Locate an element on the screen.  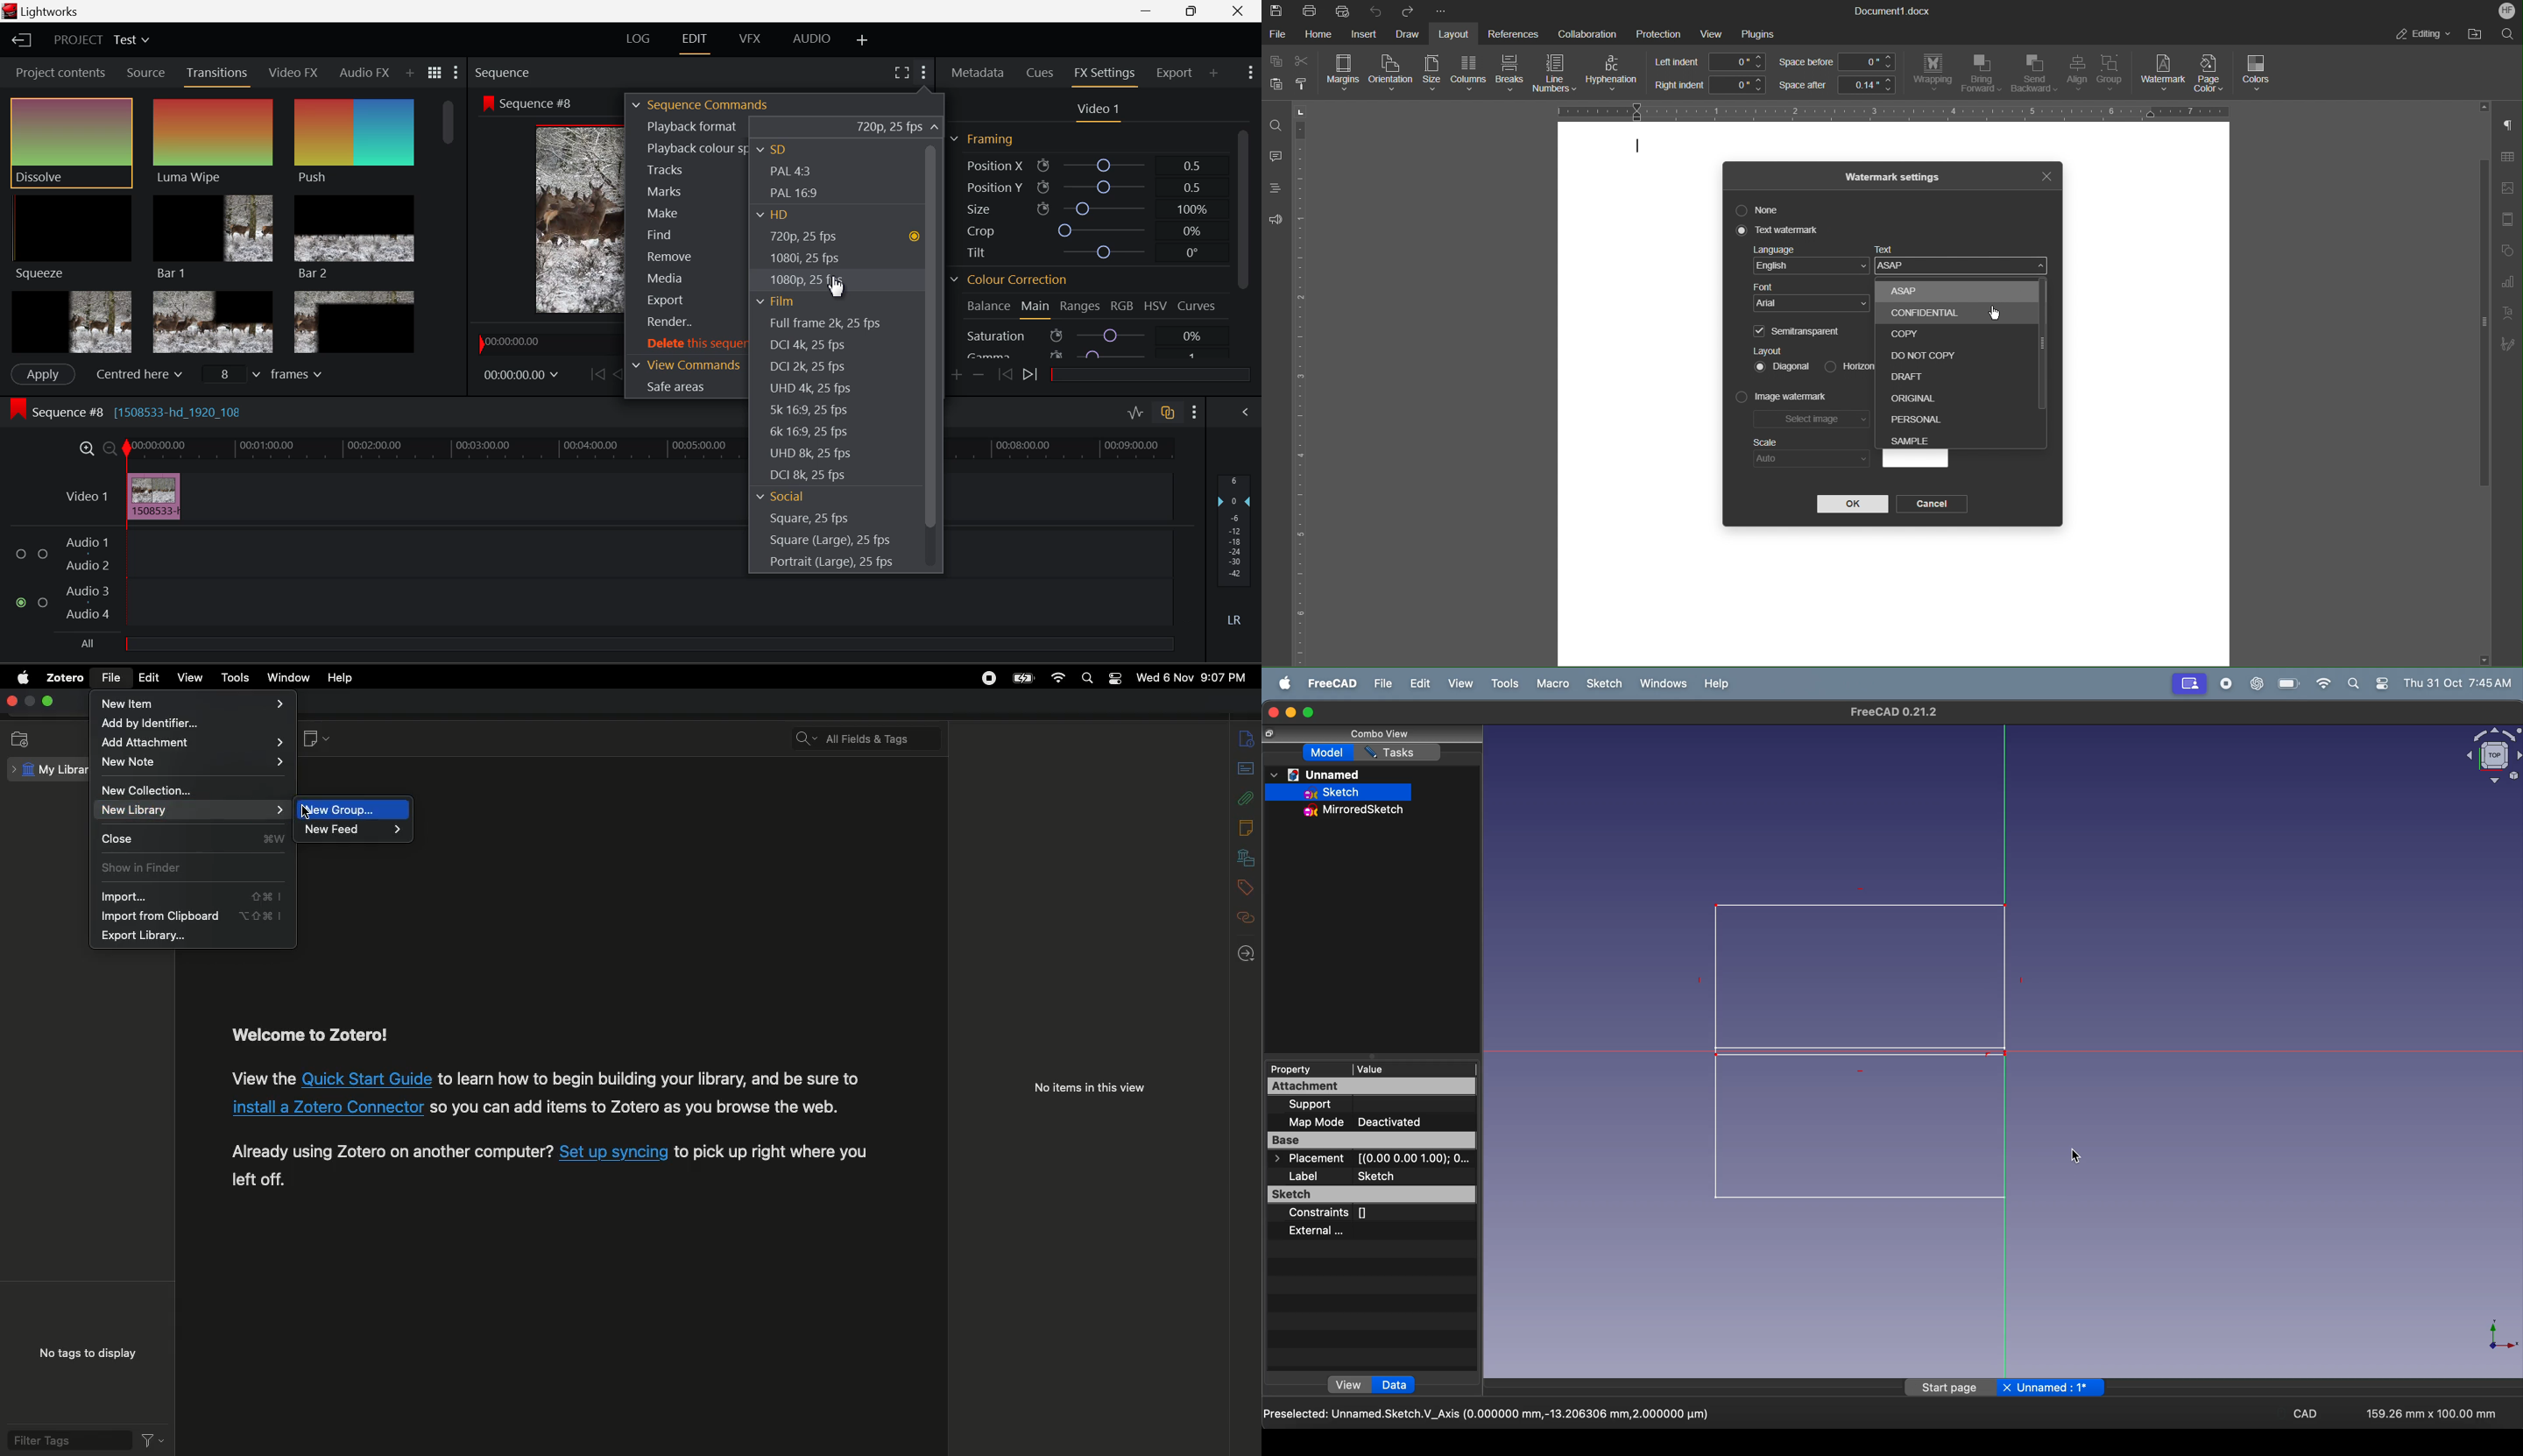
Apple logo is located at coordinates (22, 679).